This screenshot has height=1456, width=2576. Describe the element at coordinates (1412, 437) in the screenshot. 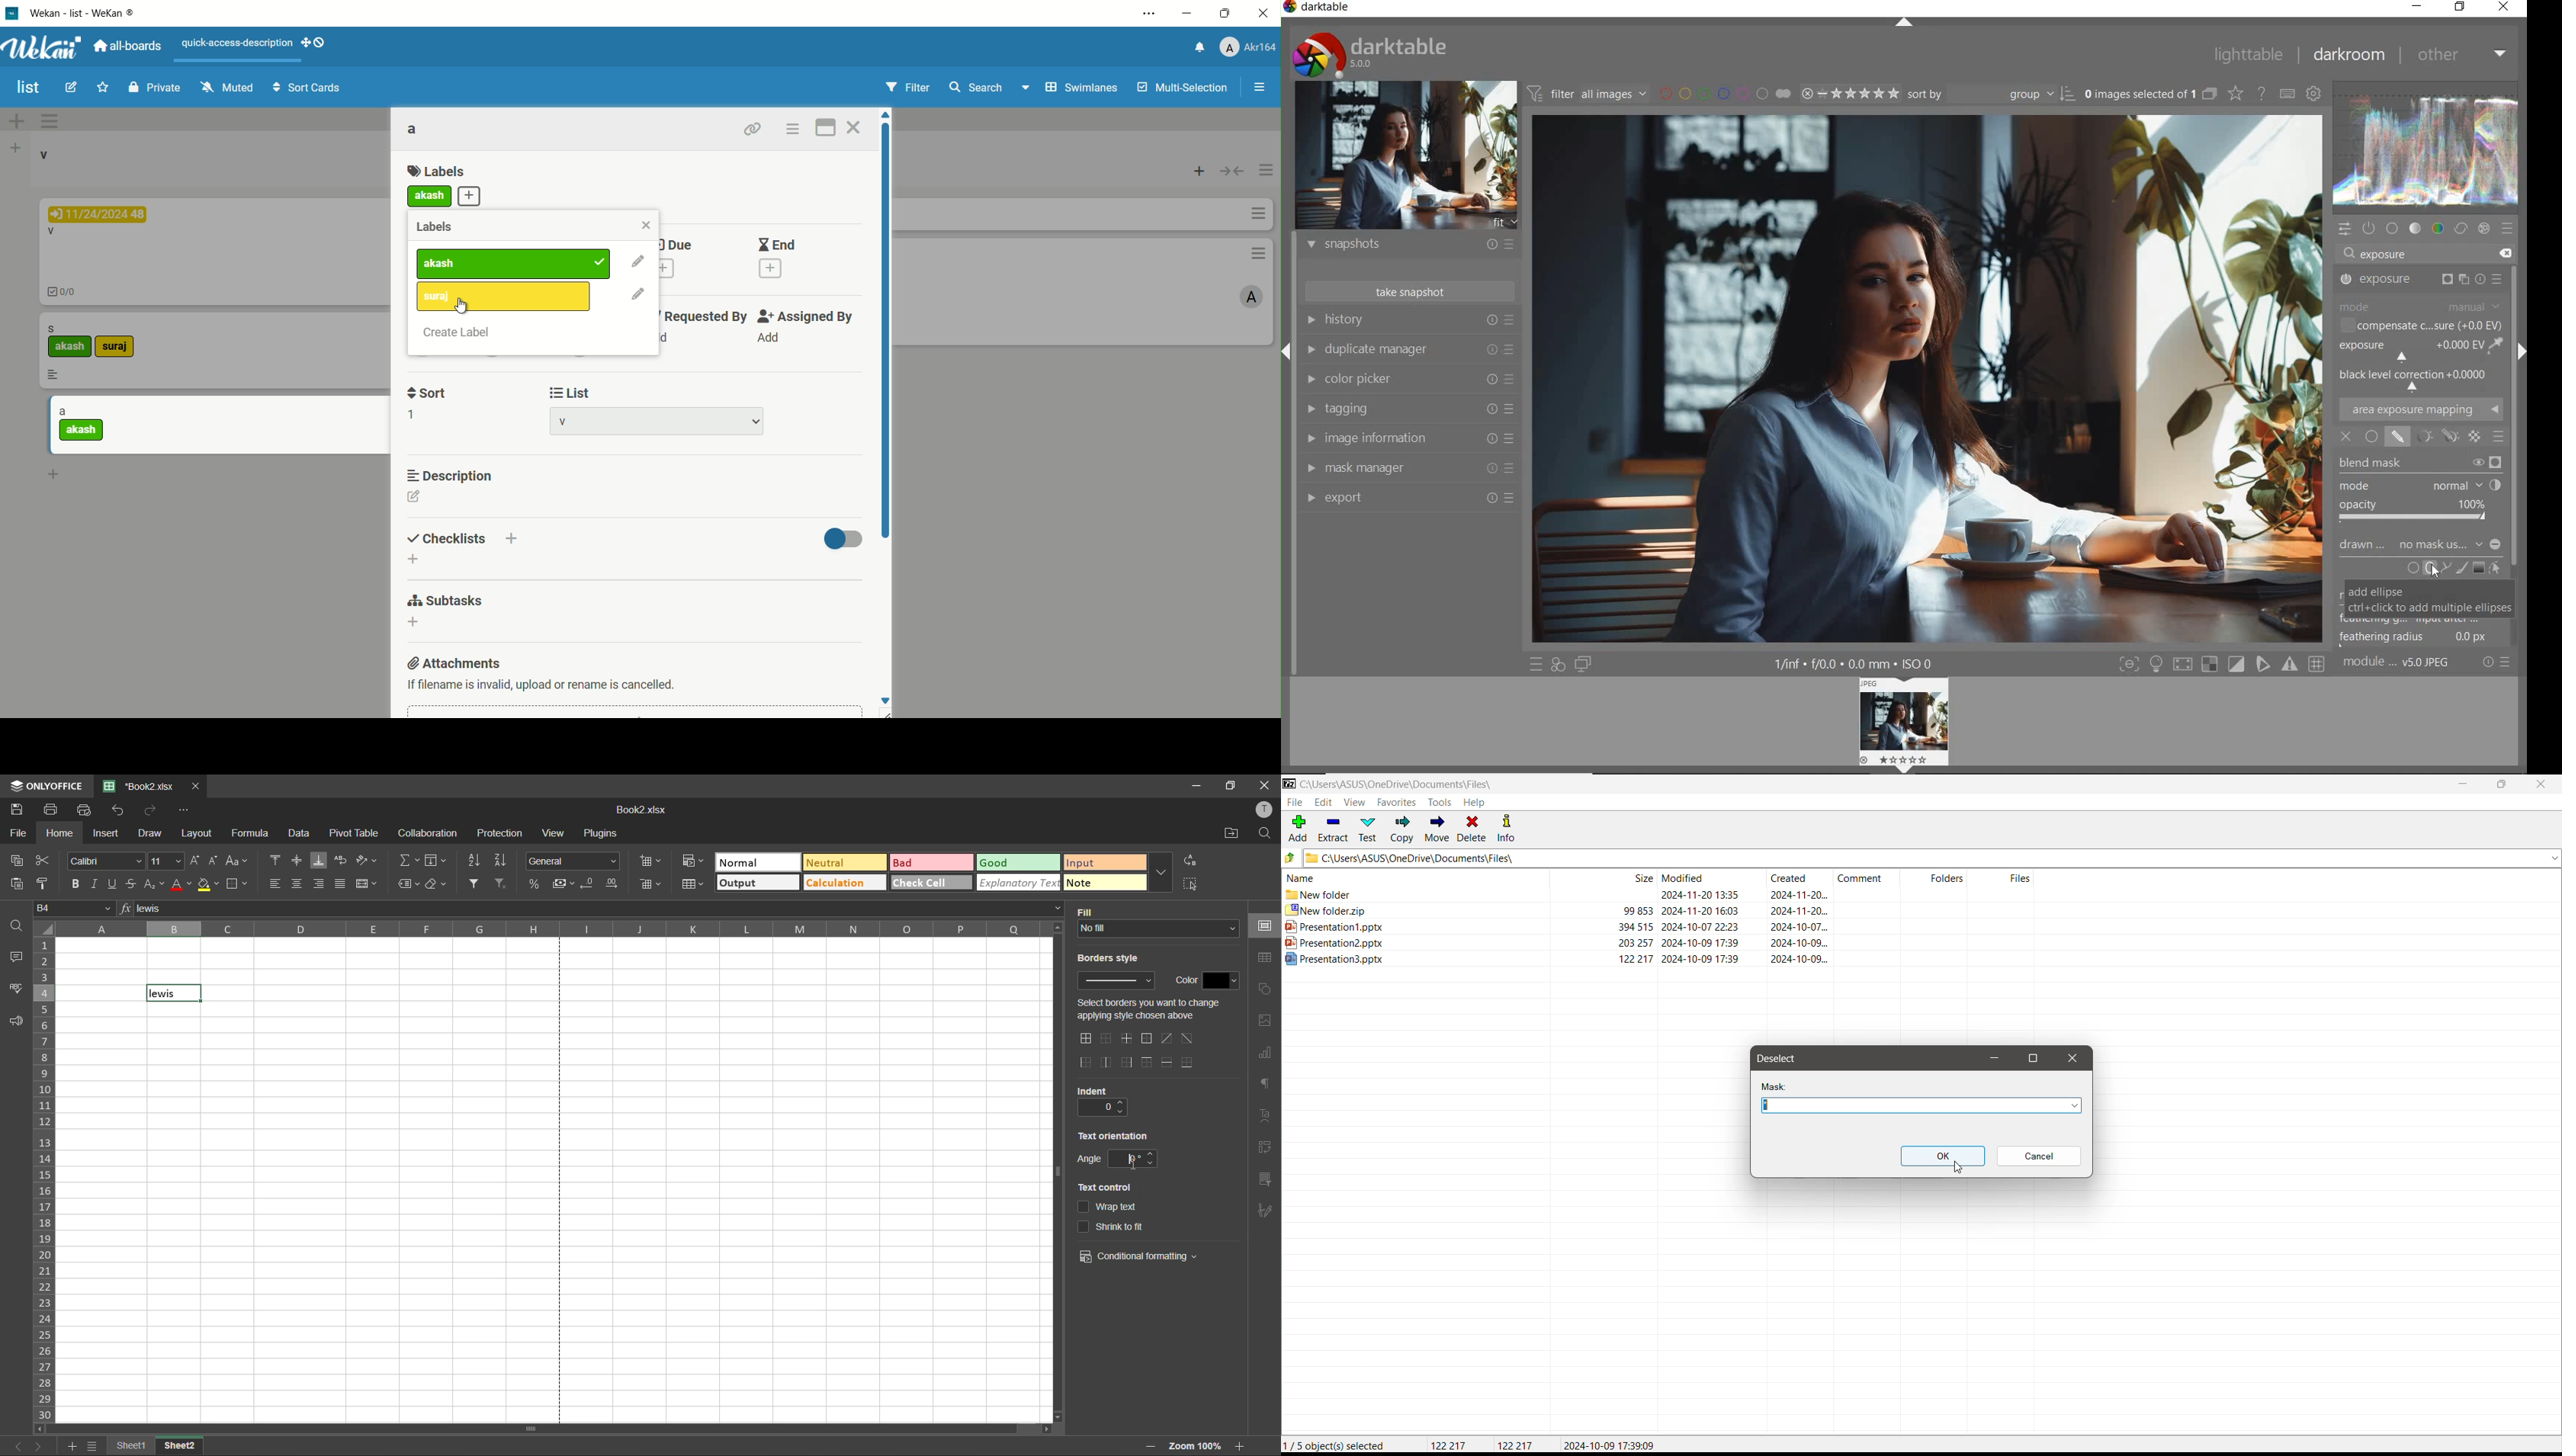

I see `image information` at that location.